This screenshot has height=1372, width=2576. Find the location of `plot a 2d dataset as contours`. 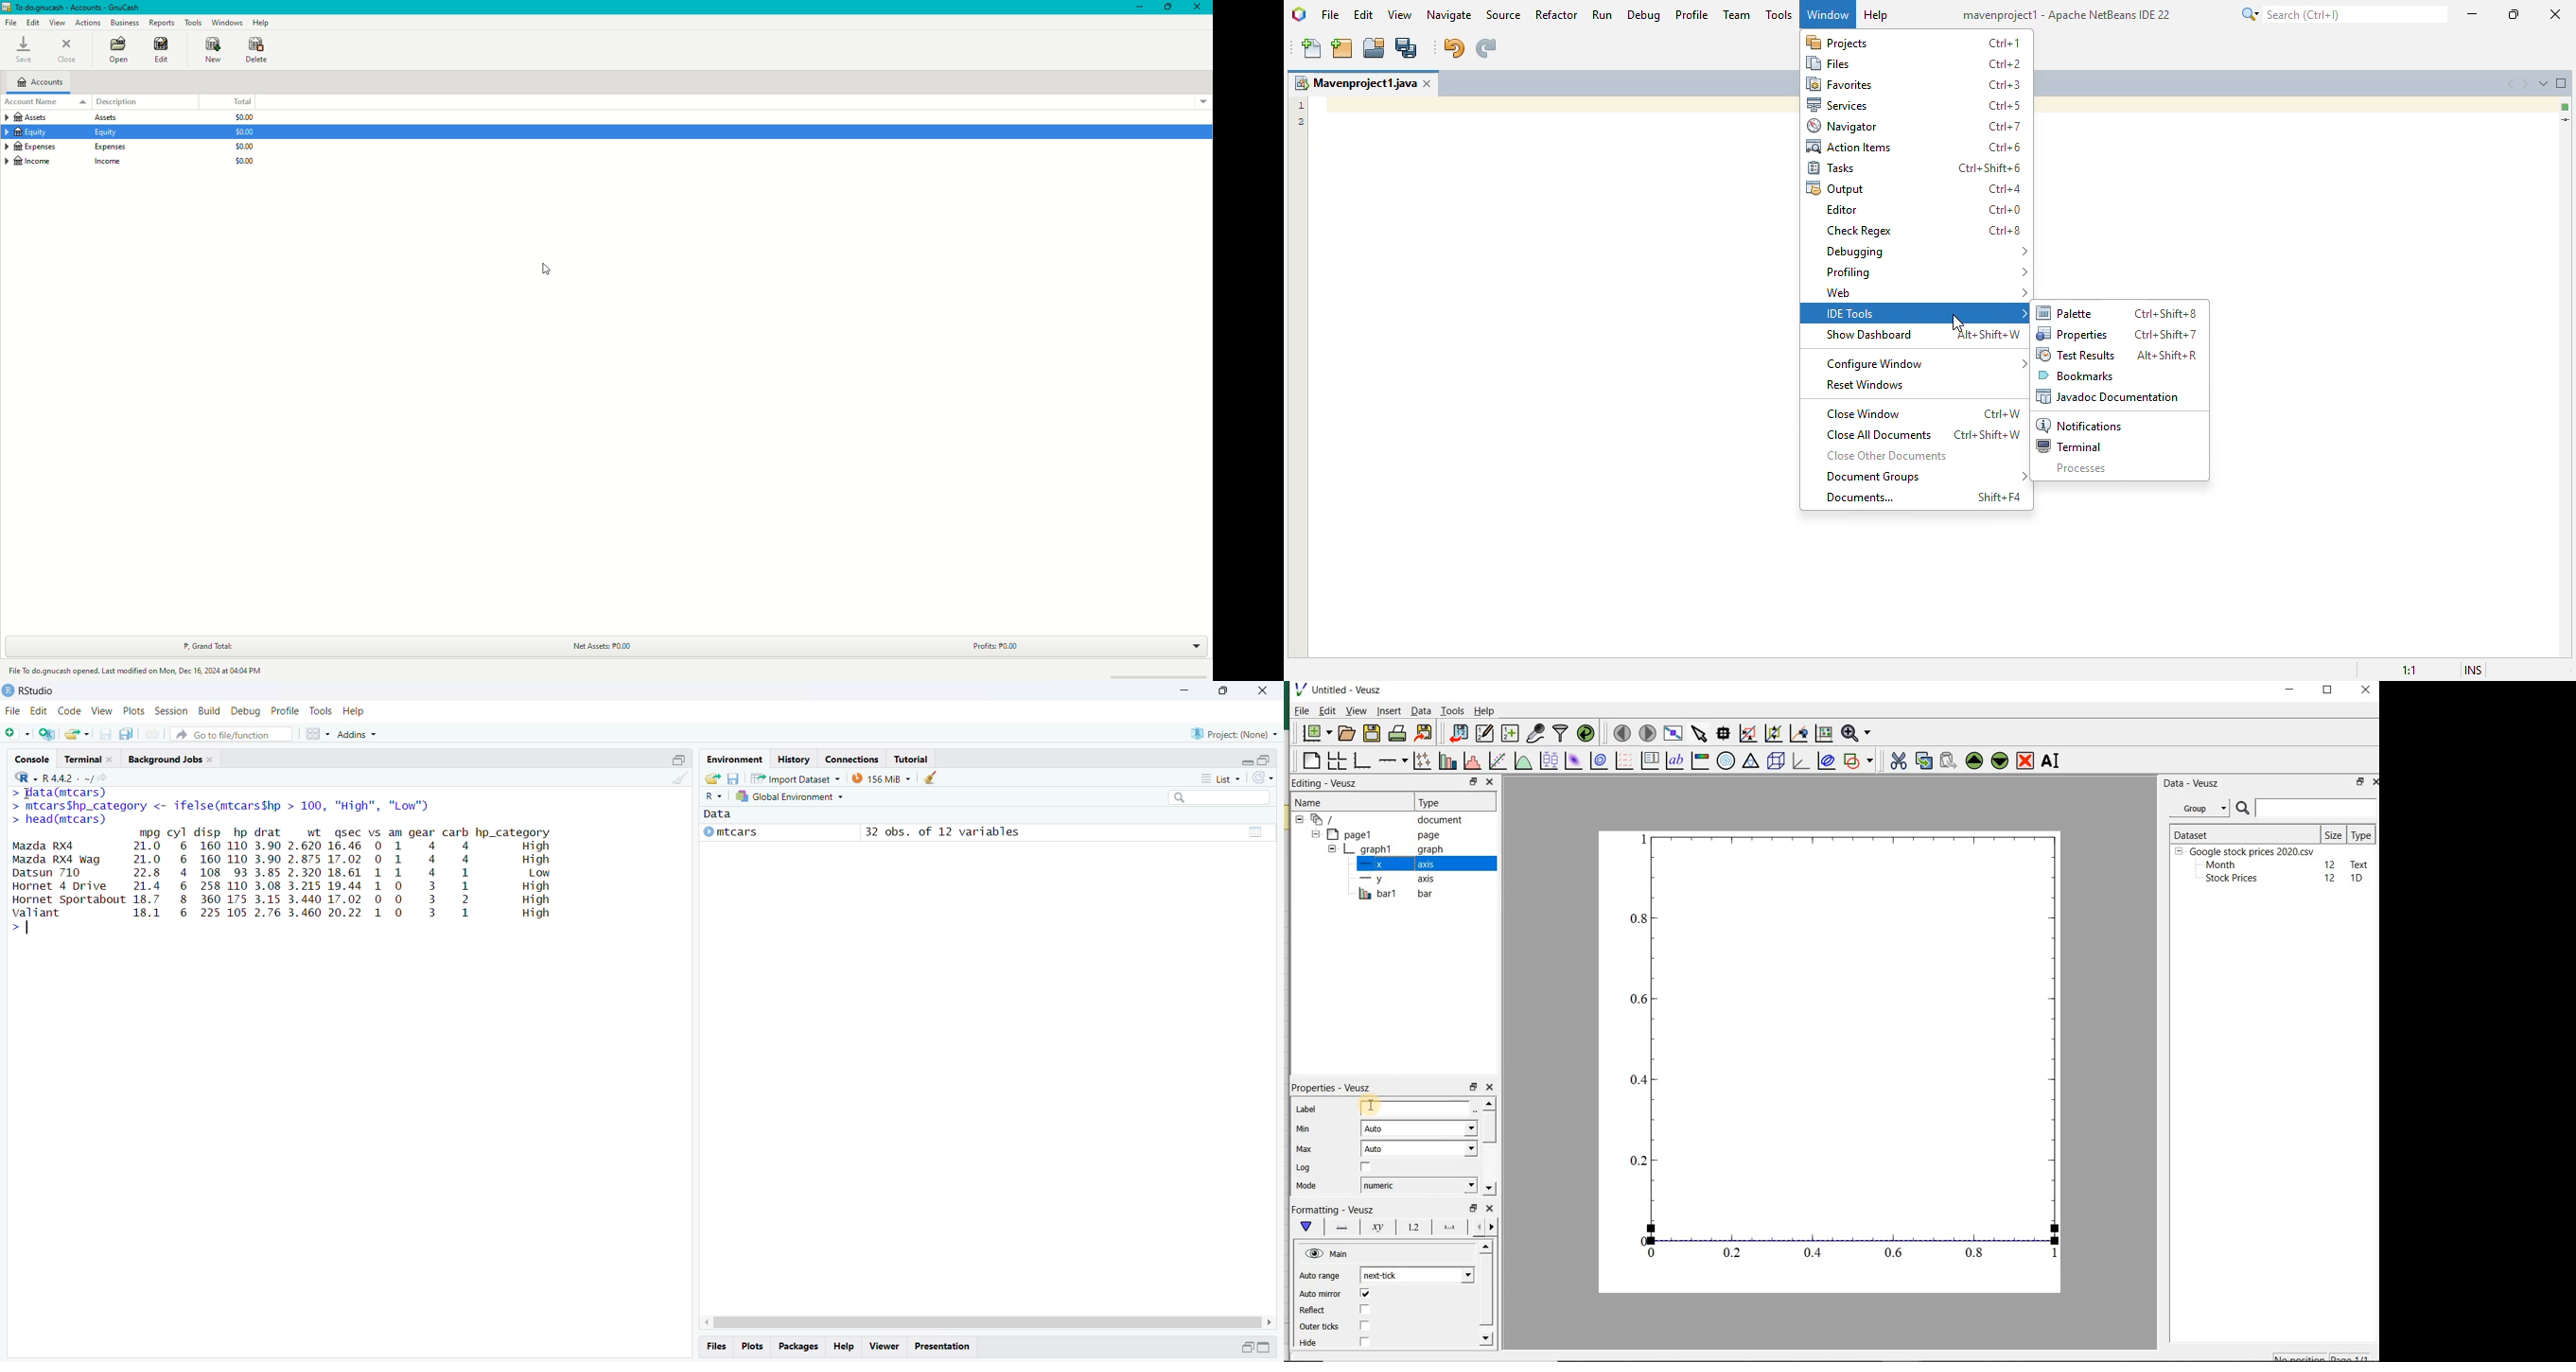

plot a 2d dataset as contours is located at coordinates (1597, 762).